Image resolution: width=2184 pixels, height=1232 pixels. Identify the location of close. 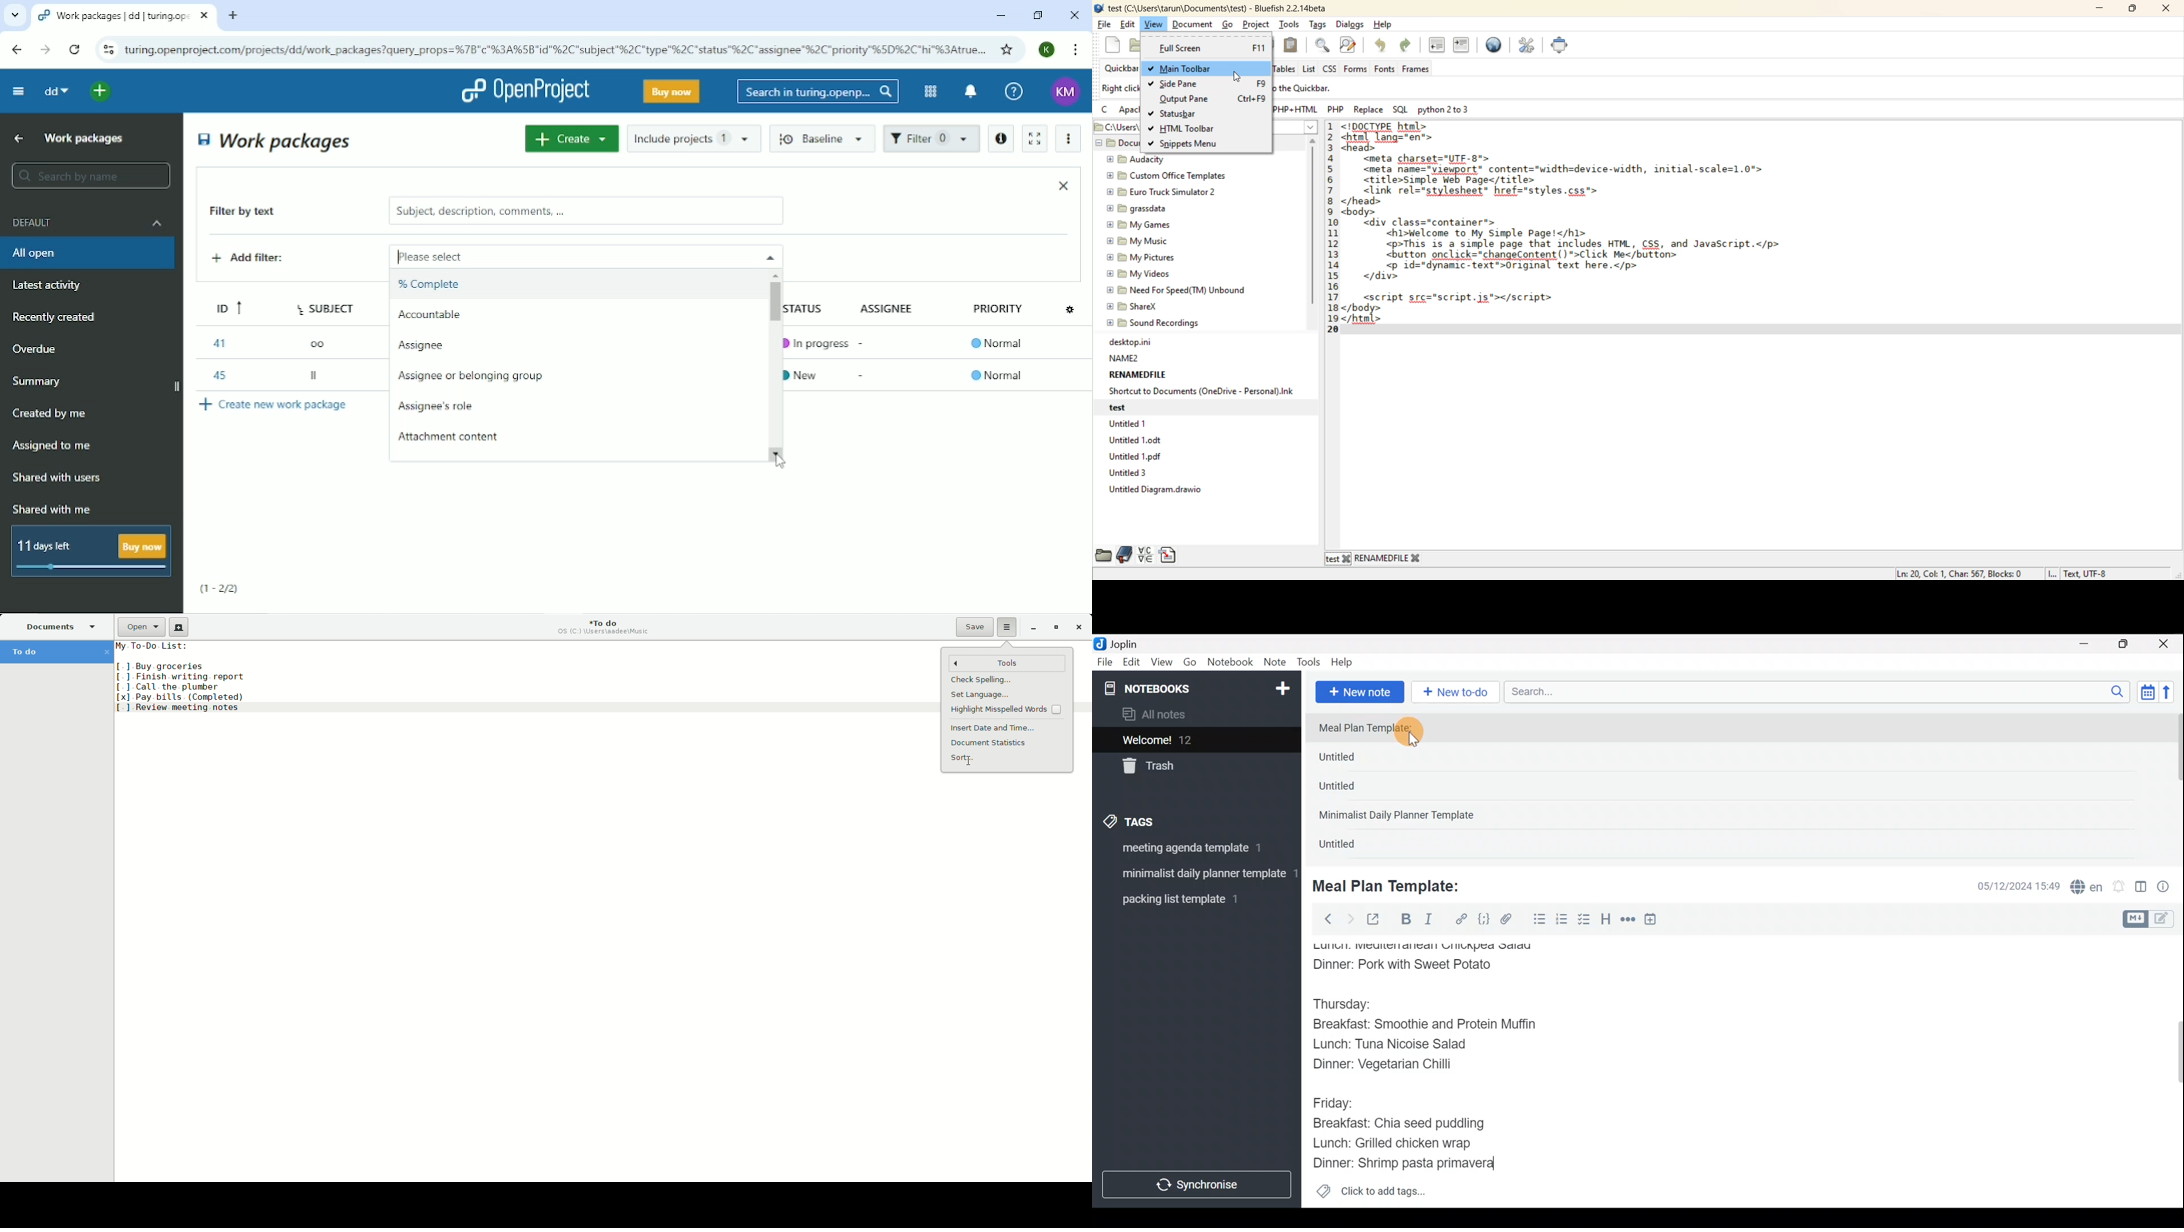
(2164, 9).